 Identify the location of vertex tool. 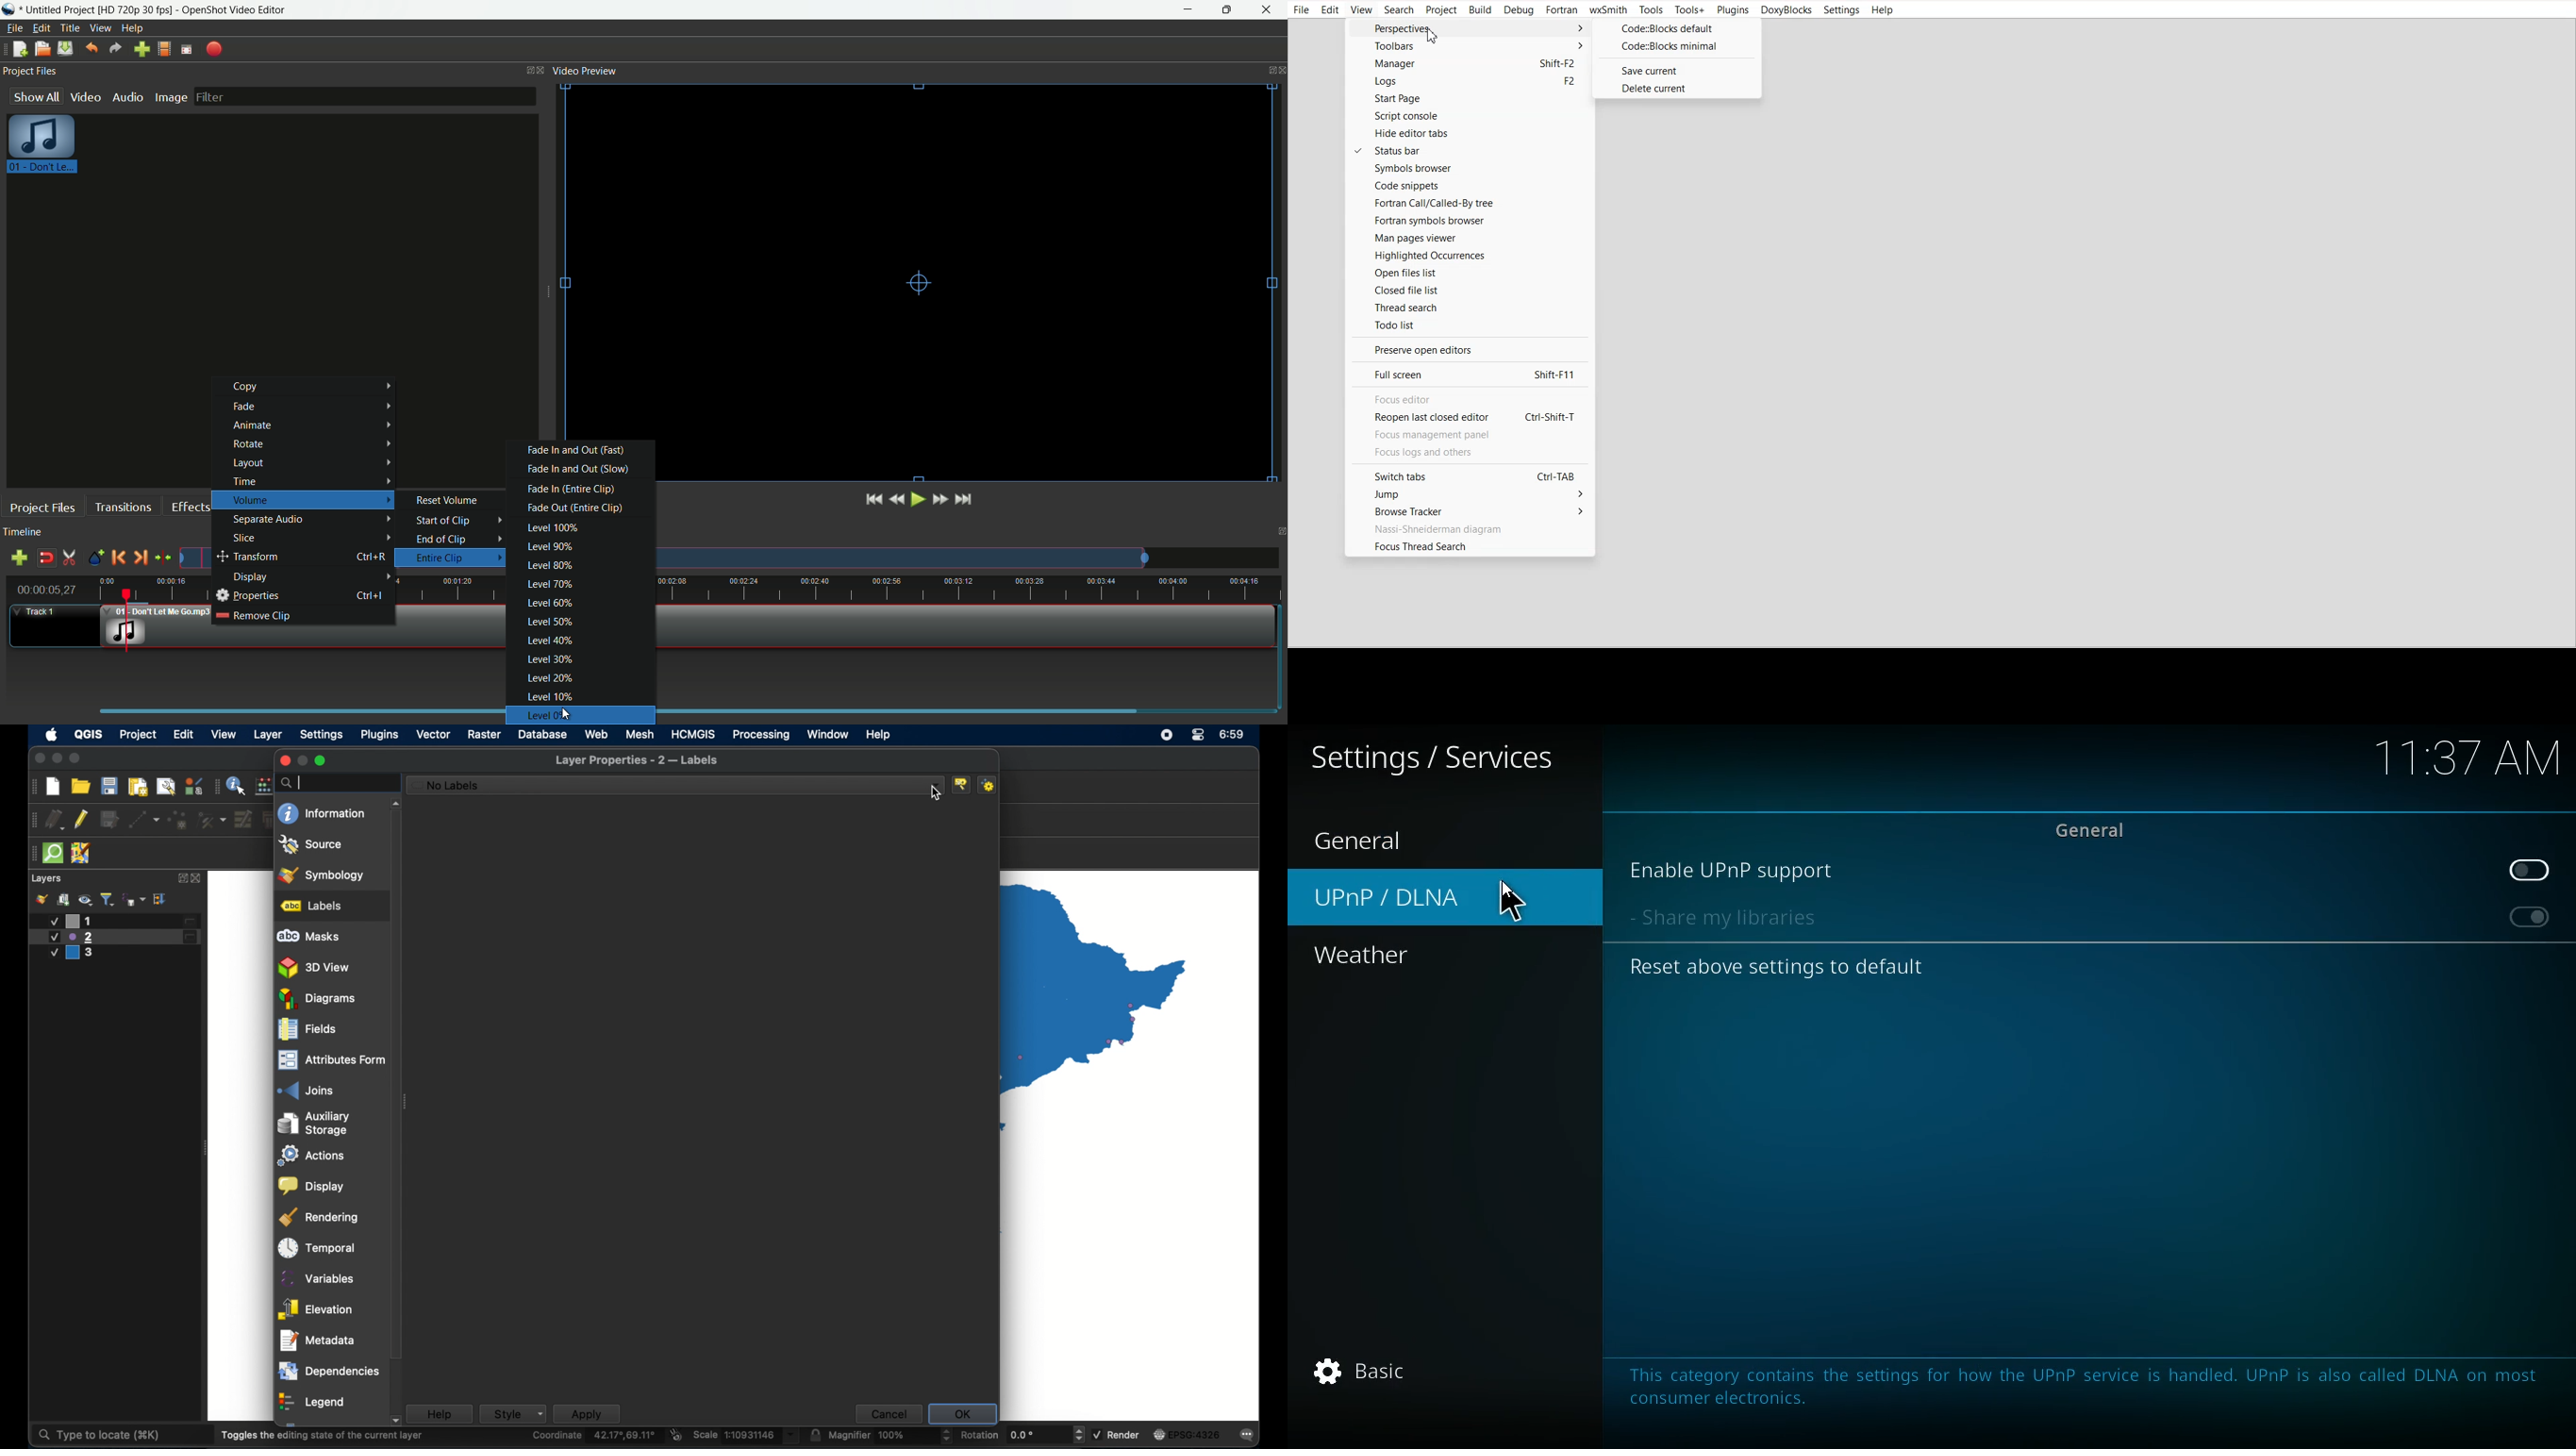
(213, 820).